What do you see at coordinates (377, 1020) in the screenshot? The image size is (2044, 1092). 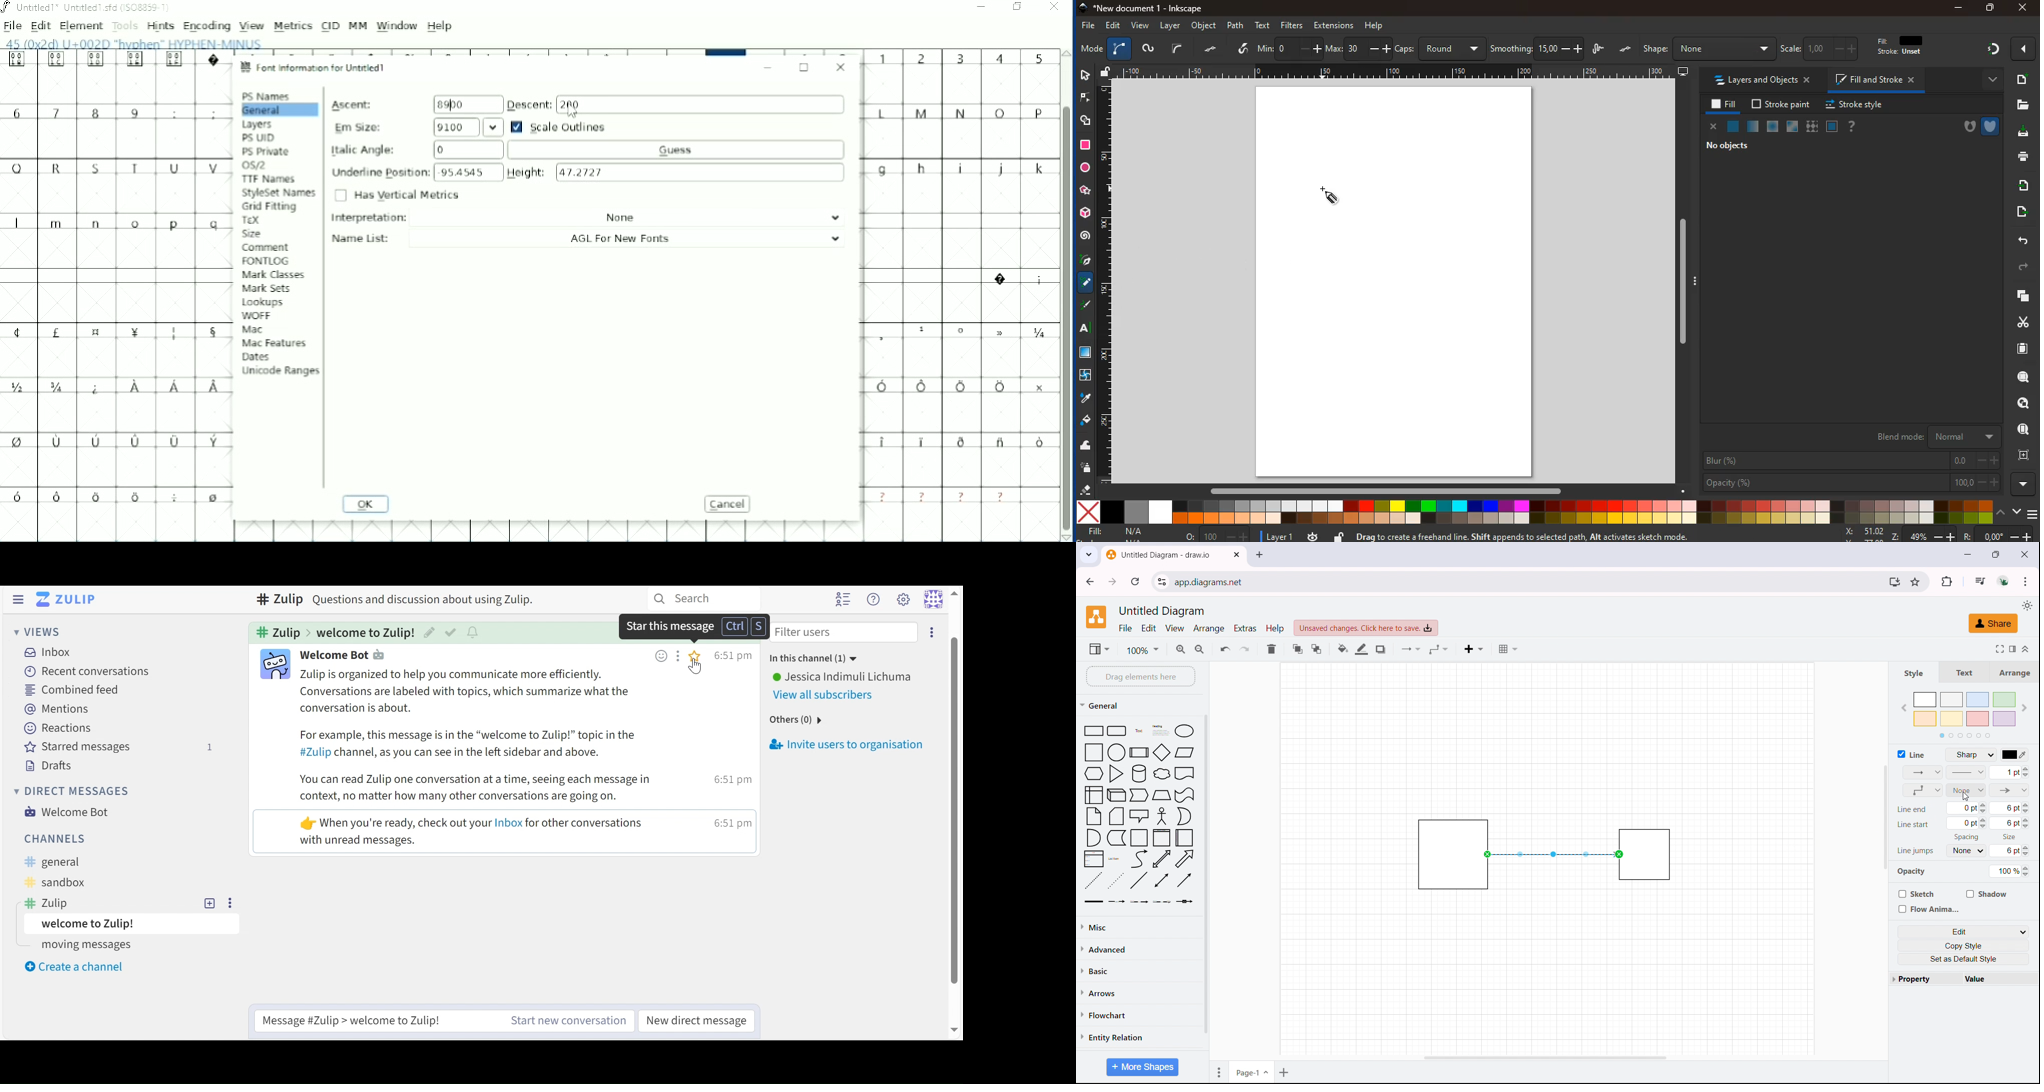 I see `Reply to selected Message` at bounding box center [377, 1020].